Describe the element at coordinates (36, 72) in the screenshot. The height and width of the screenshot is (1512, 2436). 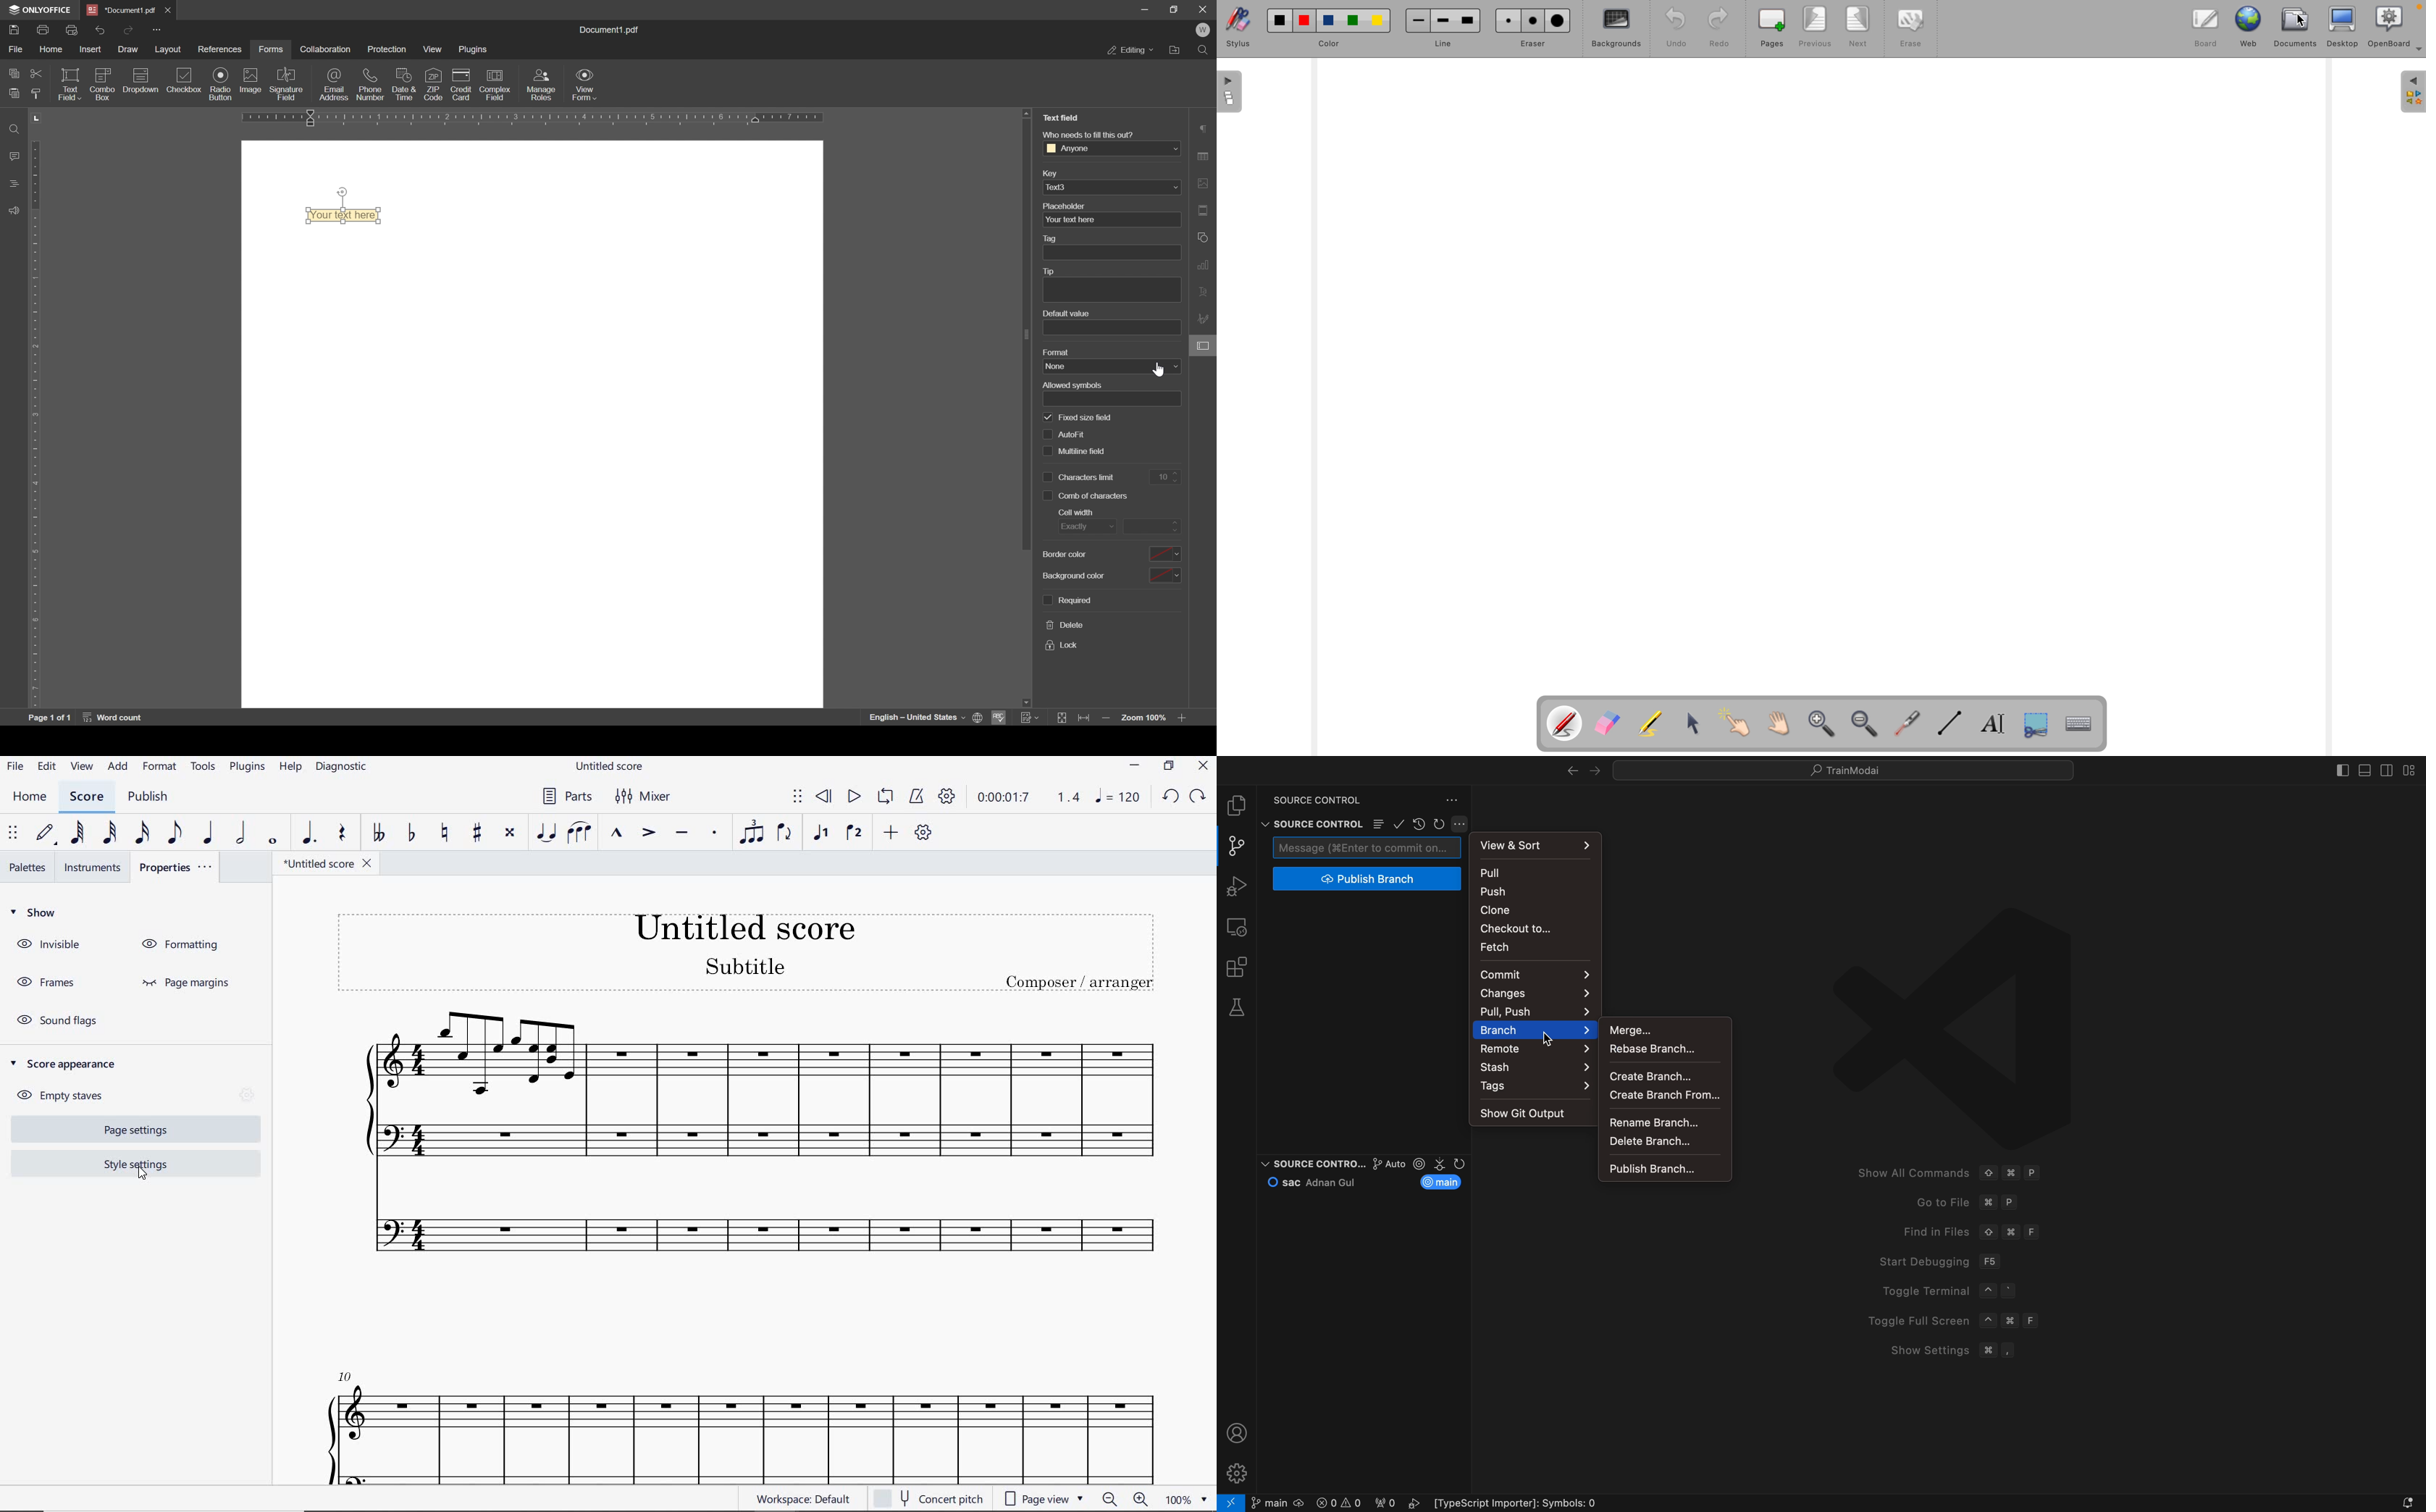
I see `cut` at that location.